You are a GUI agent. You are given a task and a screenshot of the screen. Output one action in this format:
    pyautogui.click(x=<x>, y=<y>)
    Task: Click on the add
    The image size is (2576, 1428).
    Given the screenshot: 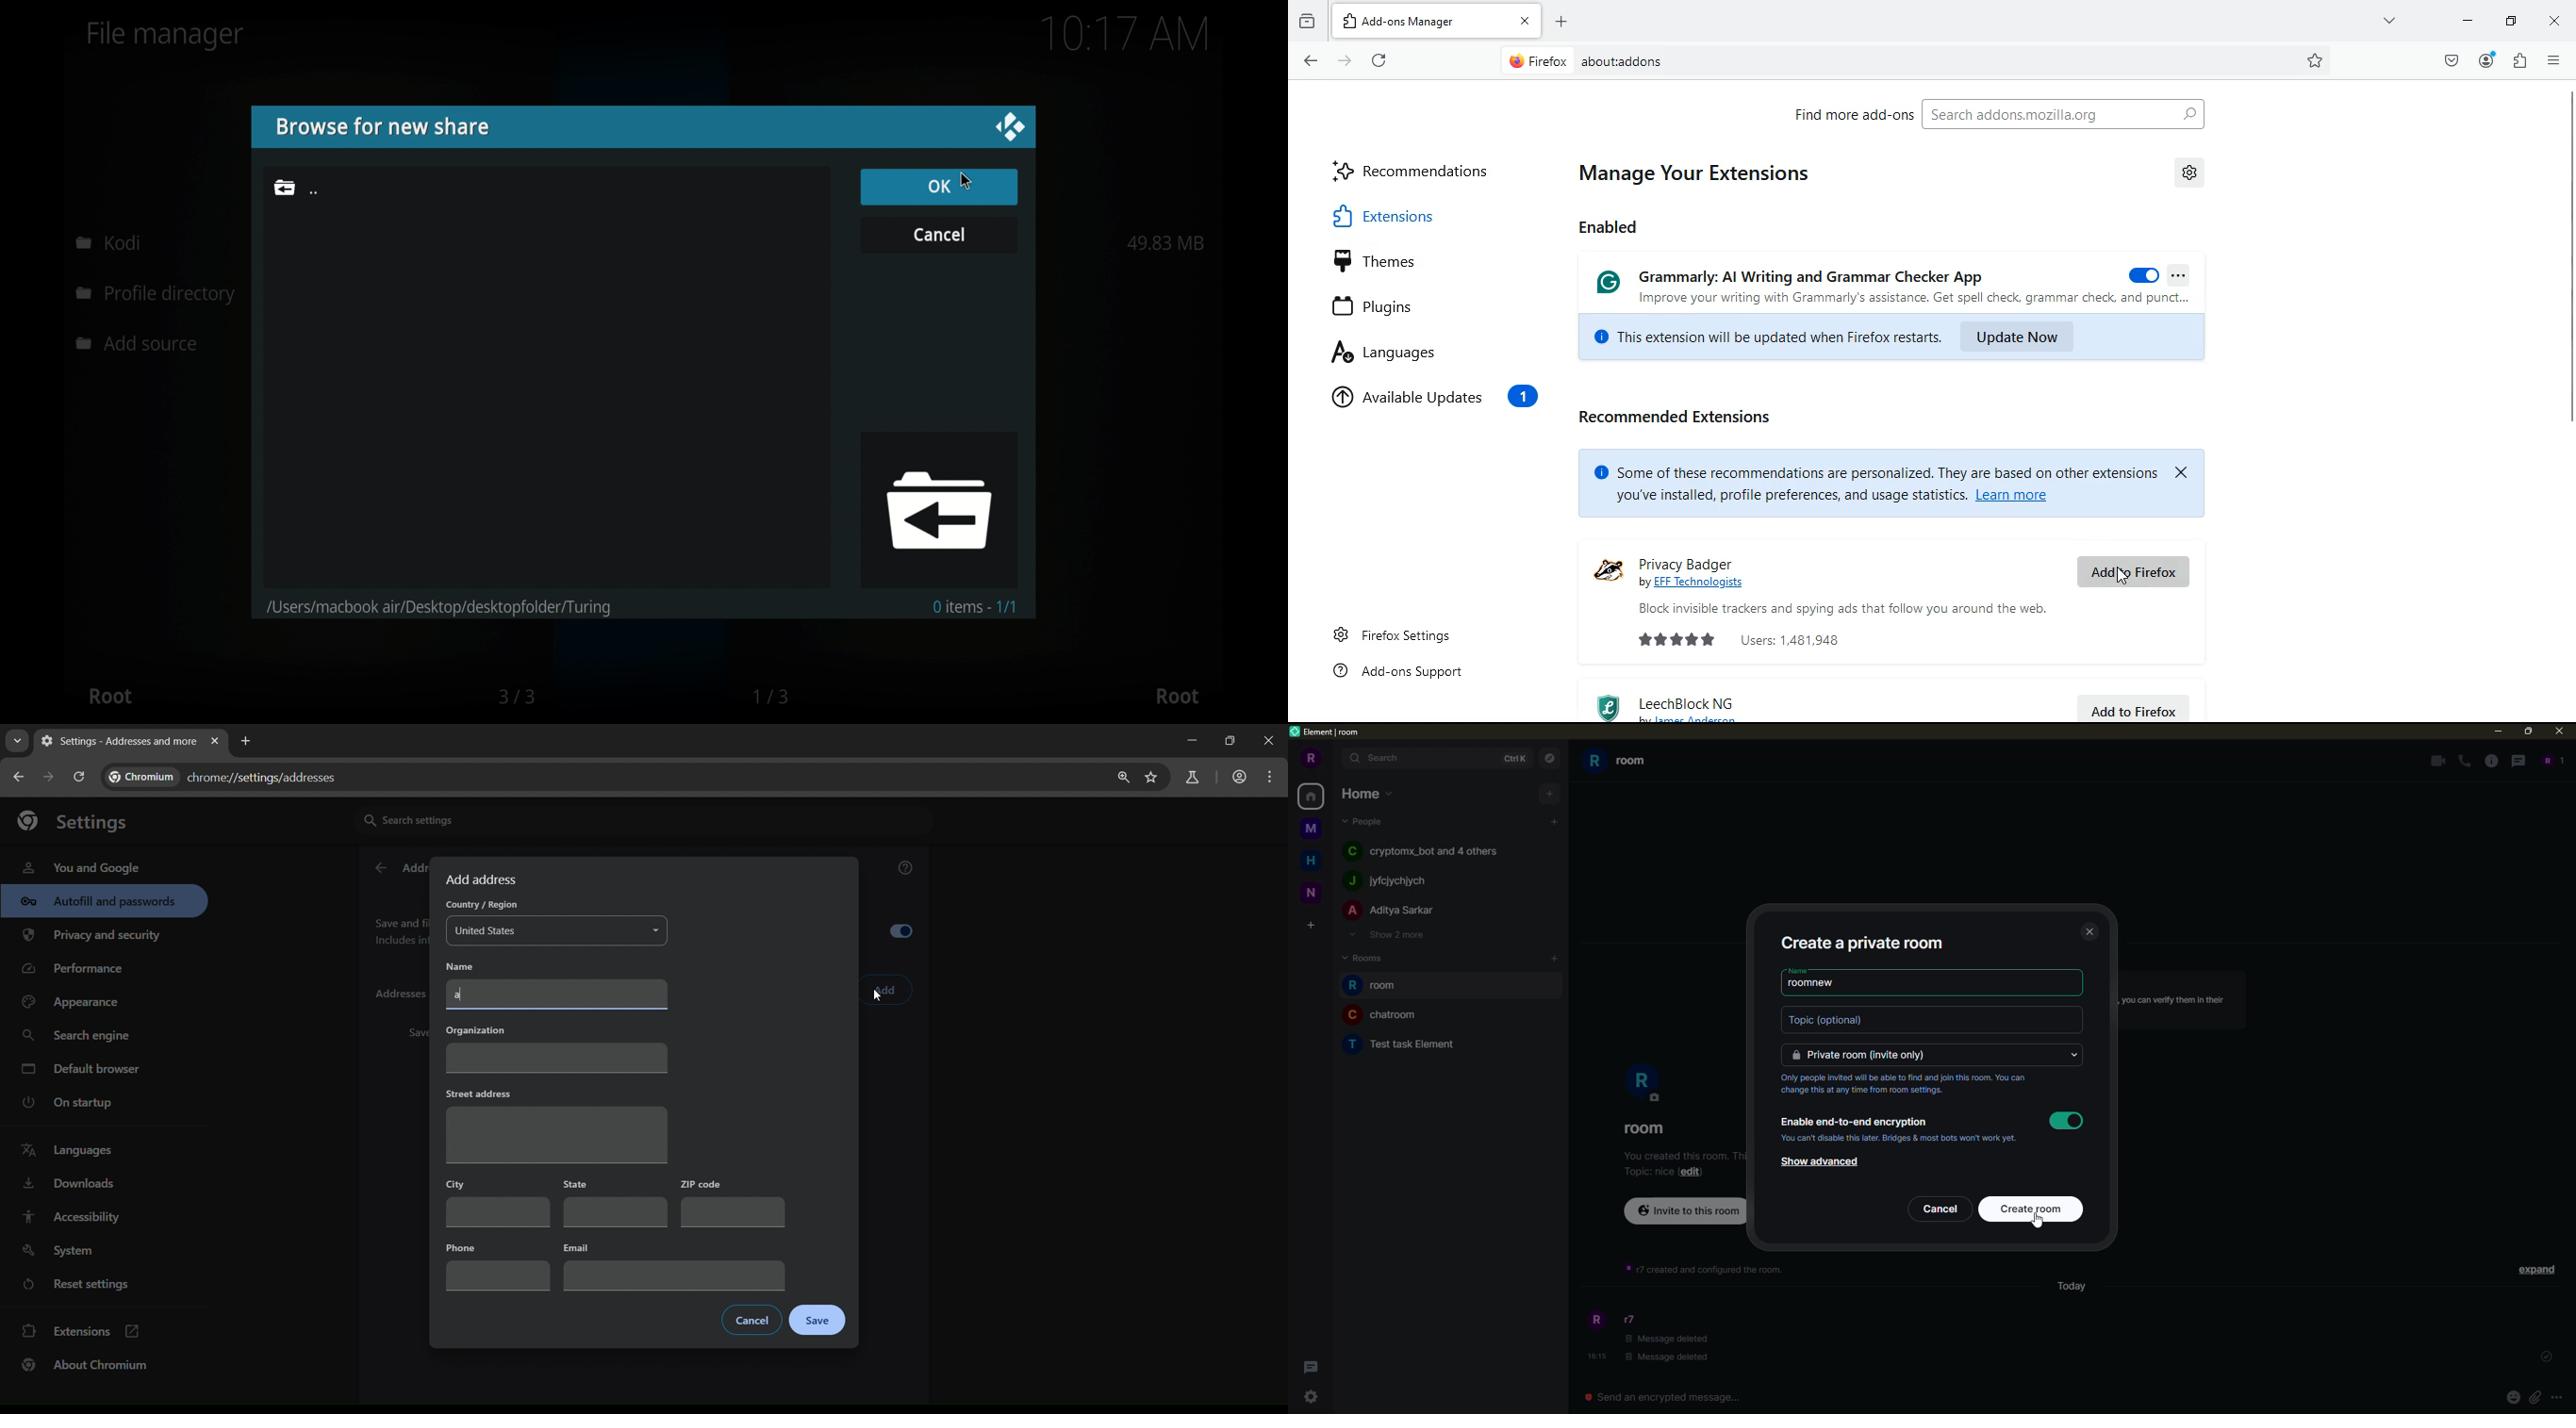 What is the action you would take?
    pyautogui.click(x=1554, y=821)
    